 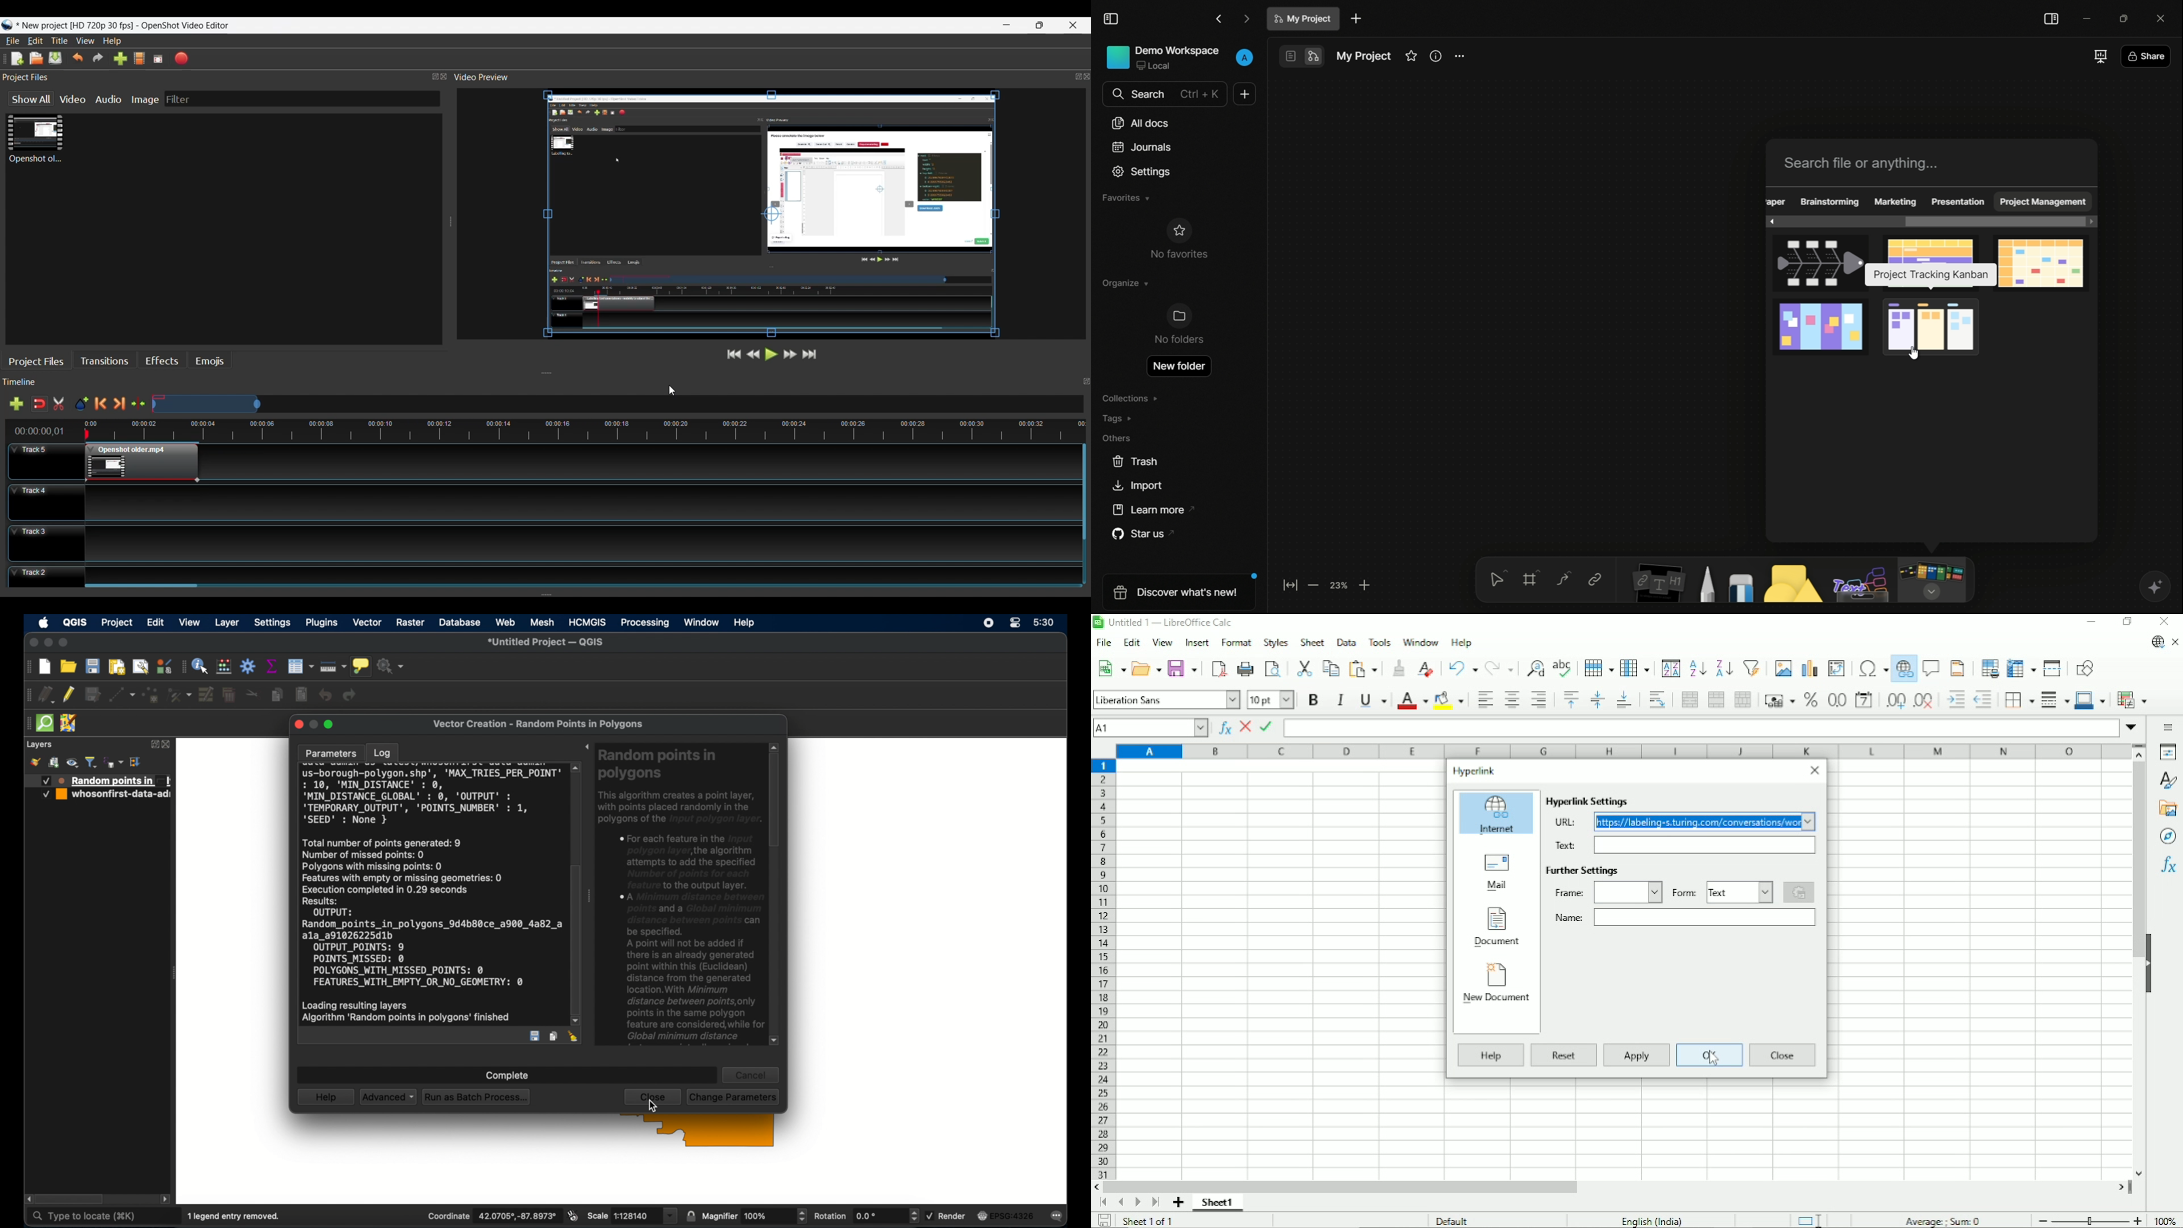 I want to click on learn more, so click(x=1156, y=510).